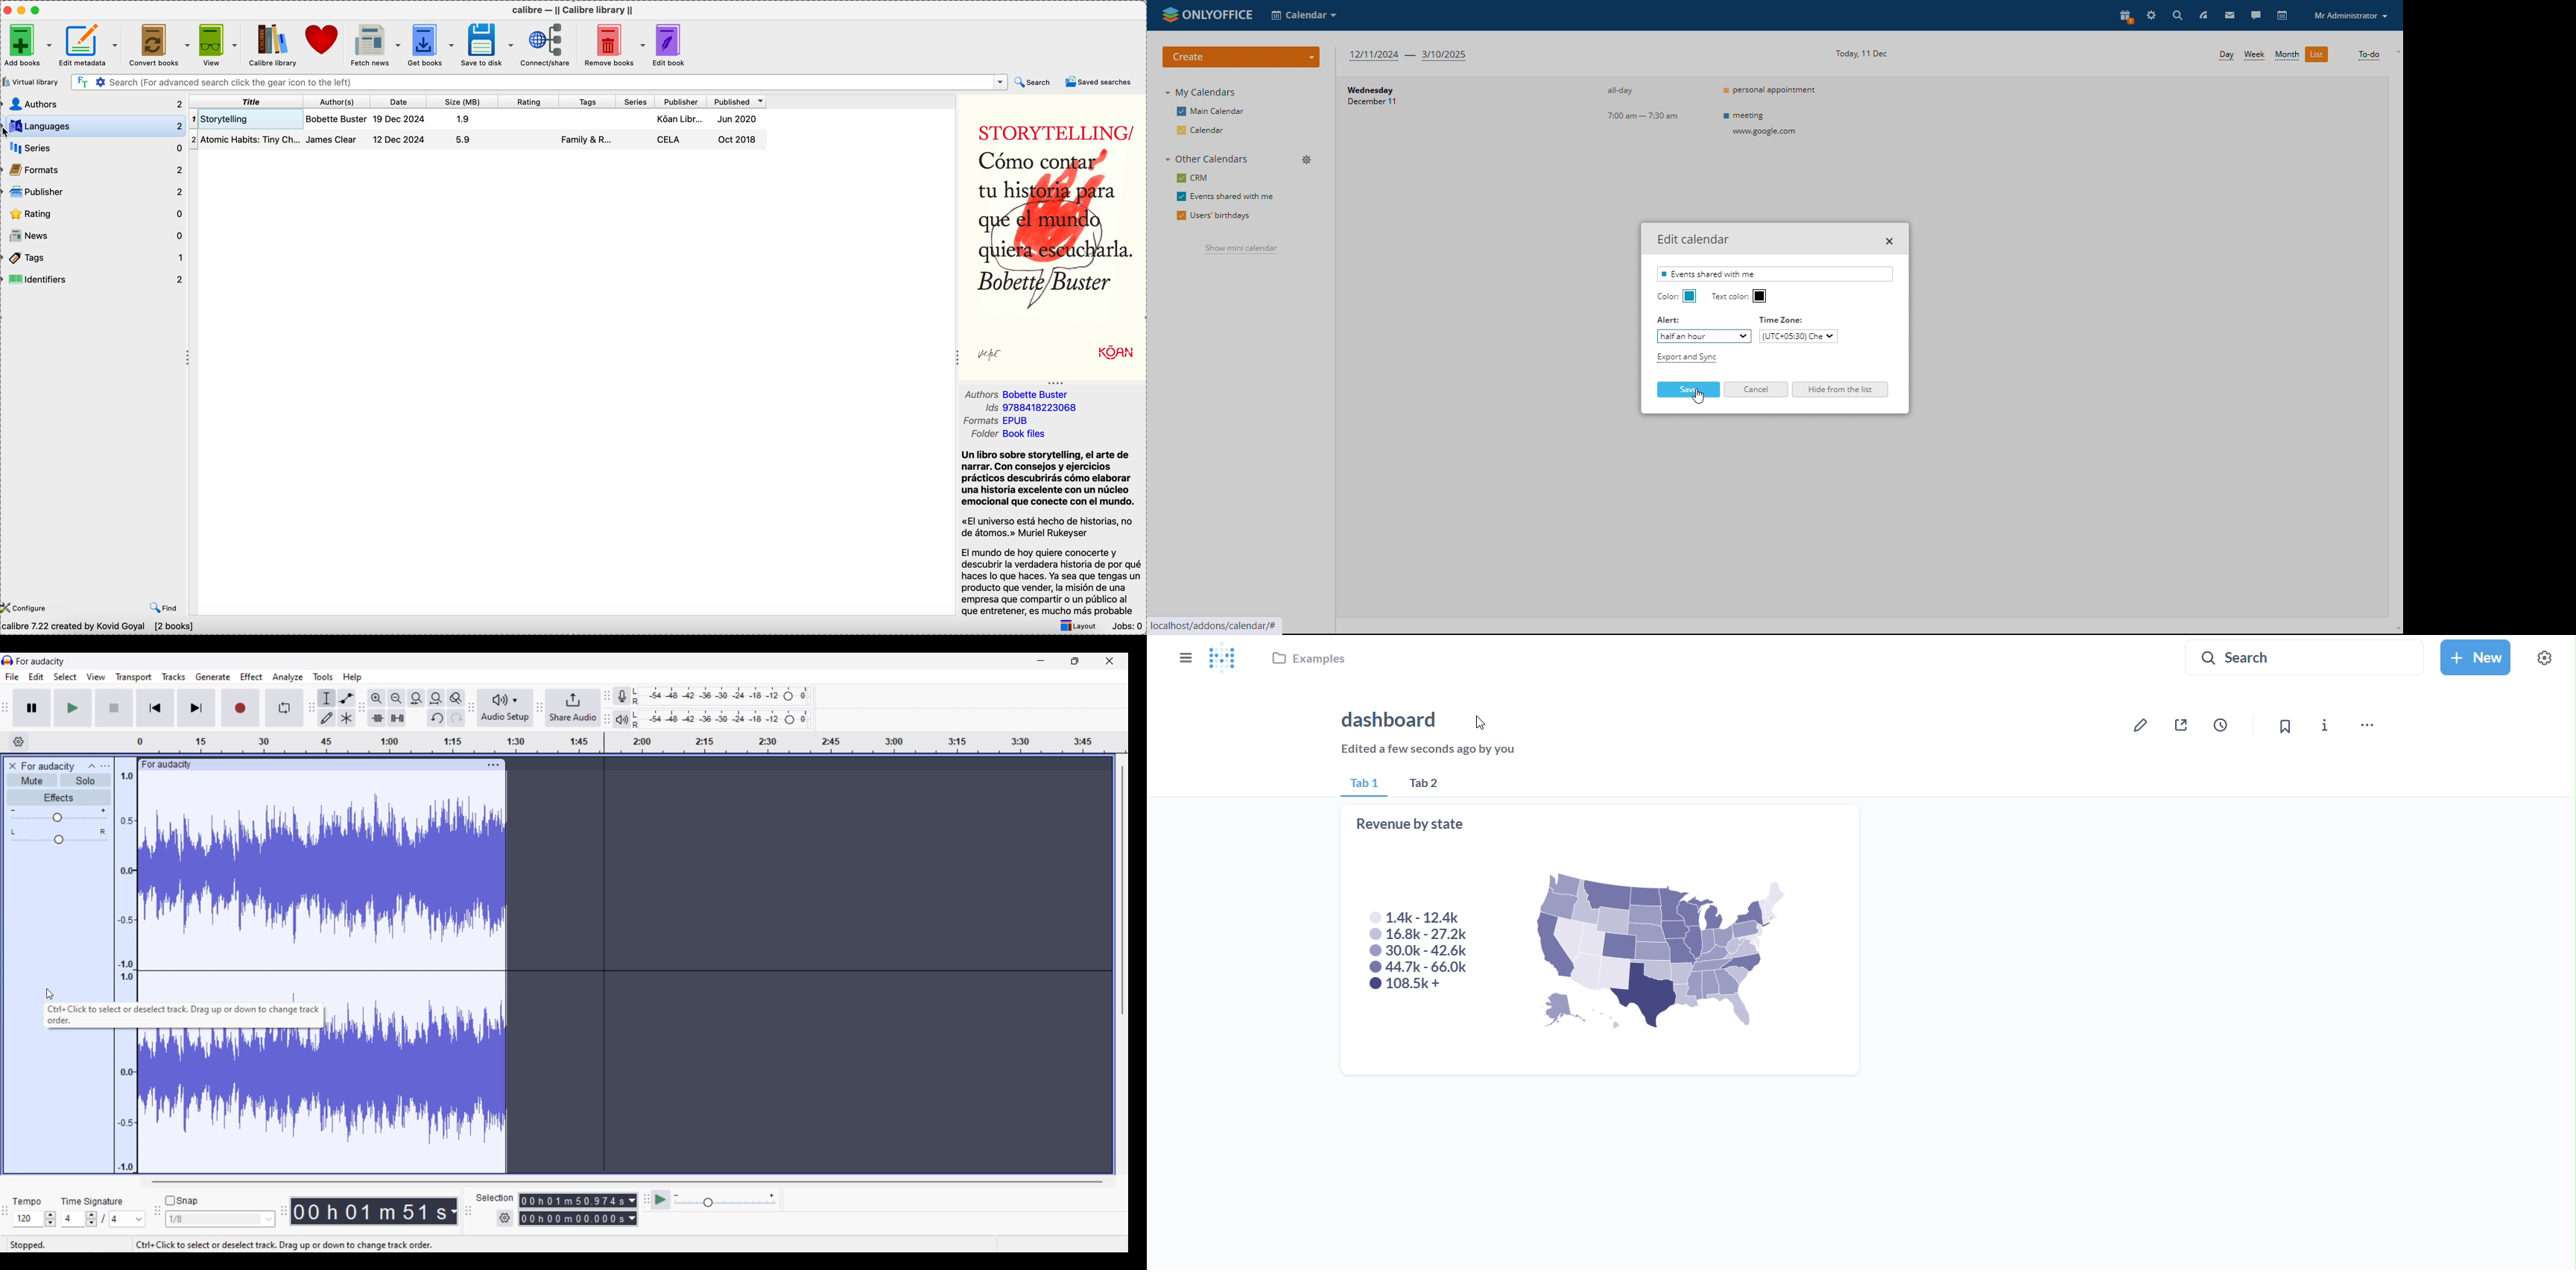  Describe the element at coordinates (96, 676) in the screenshot. I see `View menu` at that location.